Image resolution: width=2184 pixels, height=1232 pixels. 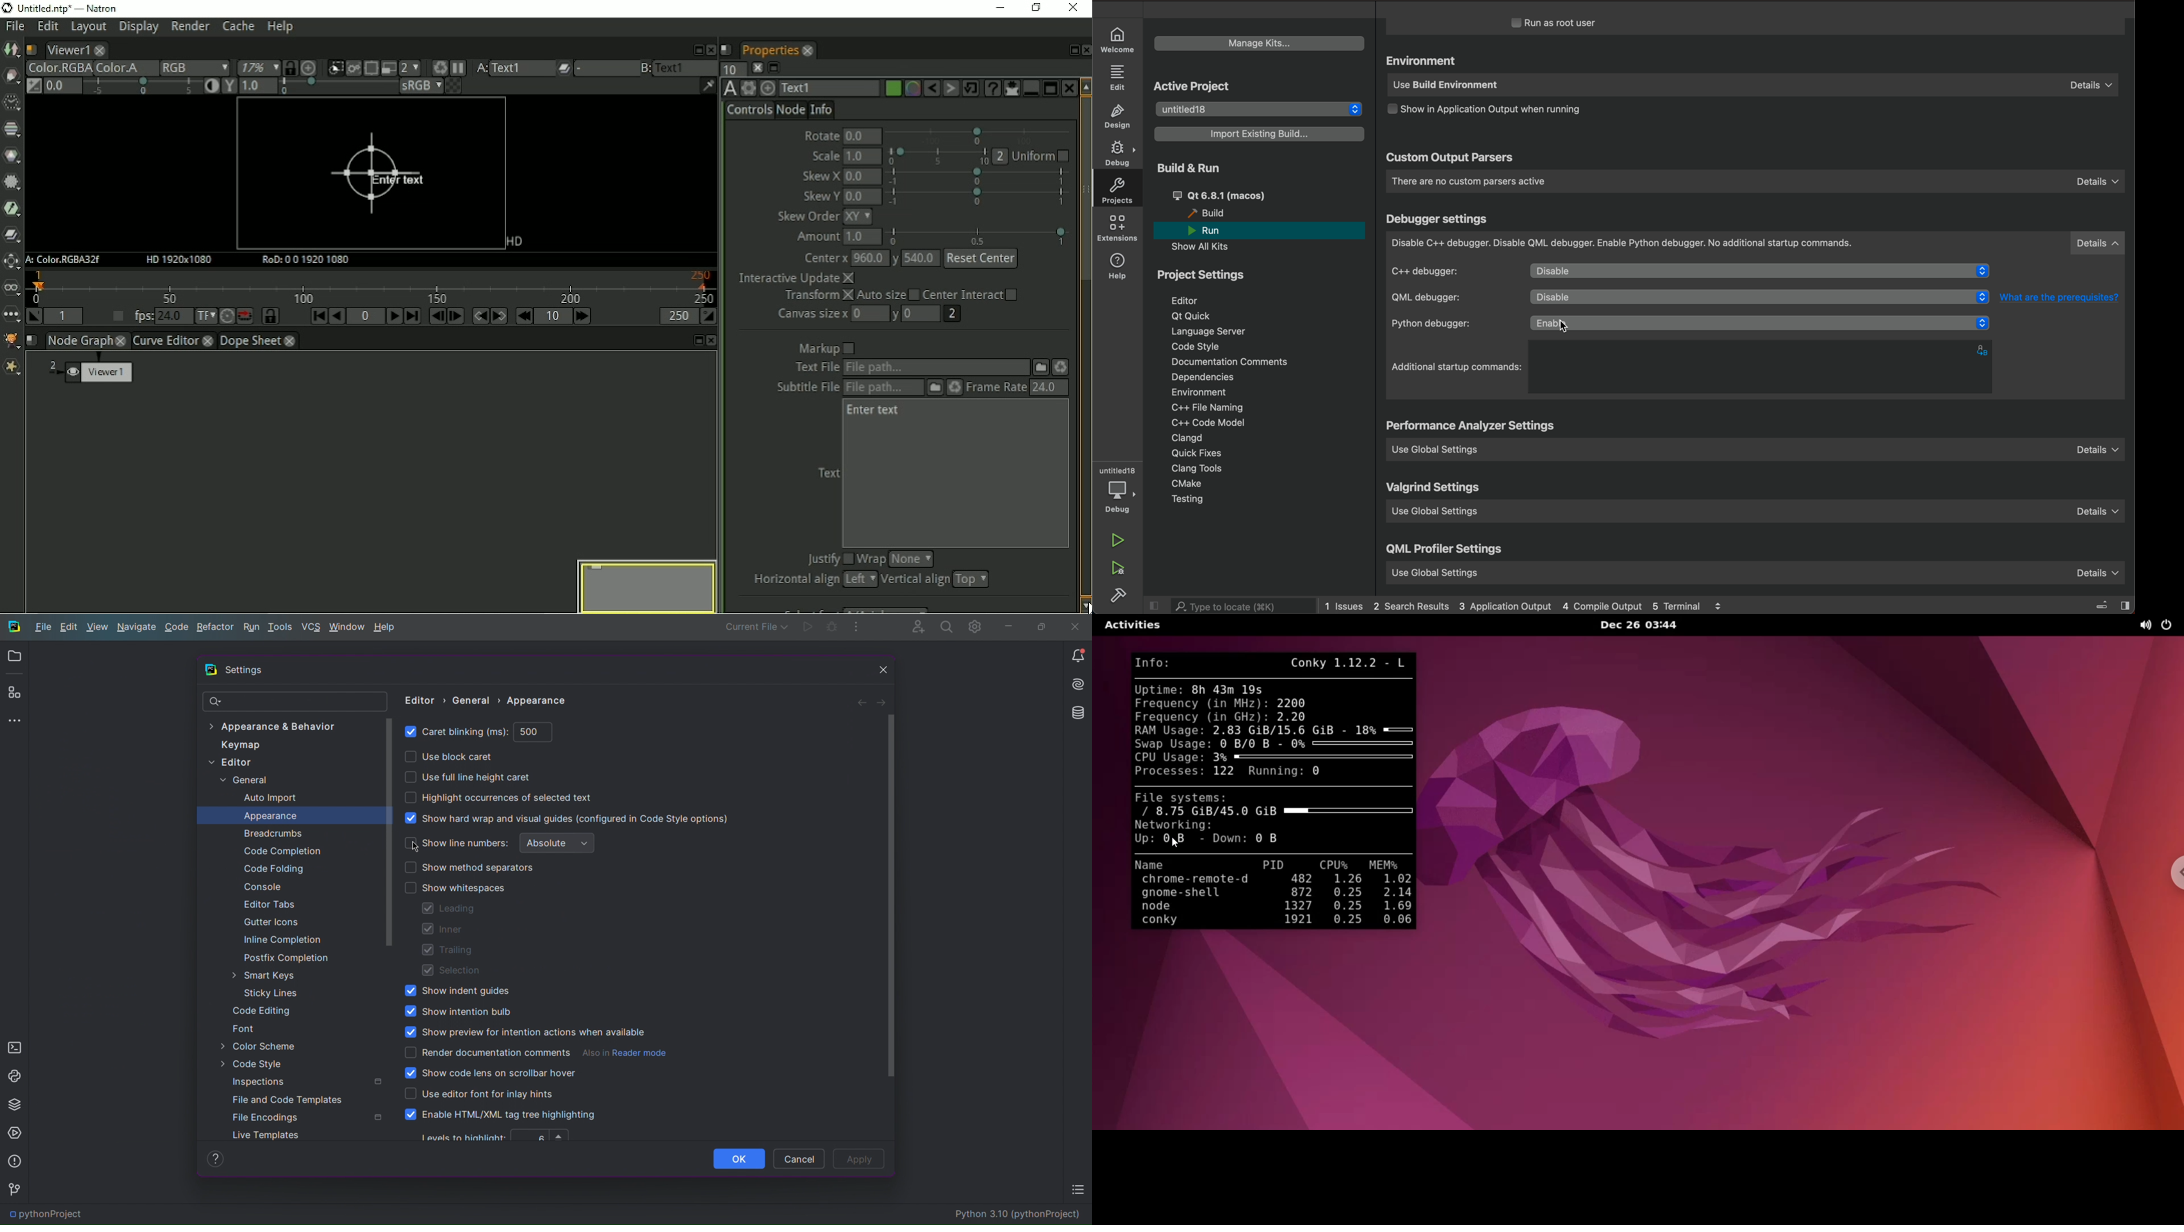 What do you see at coordinates (419, 700) in the screenshot?
I see `Editor` at bounding box center [419, 700].